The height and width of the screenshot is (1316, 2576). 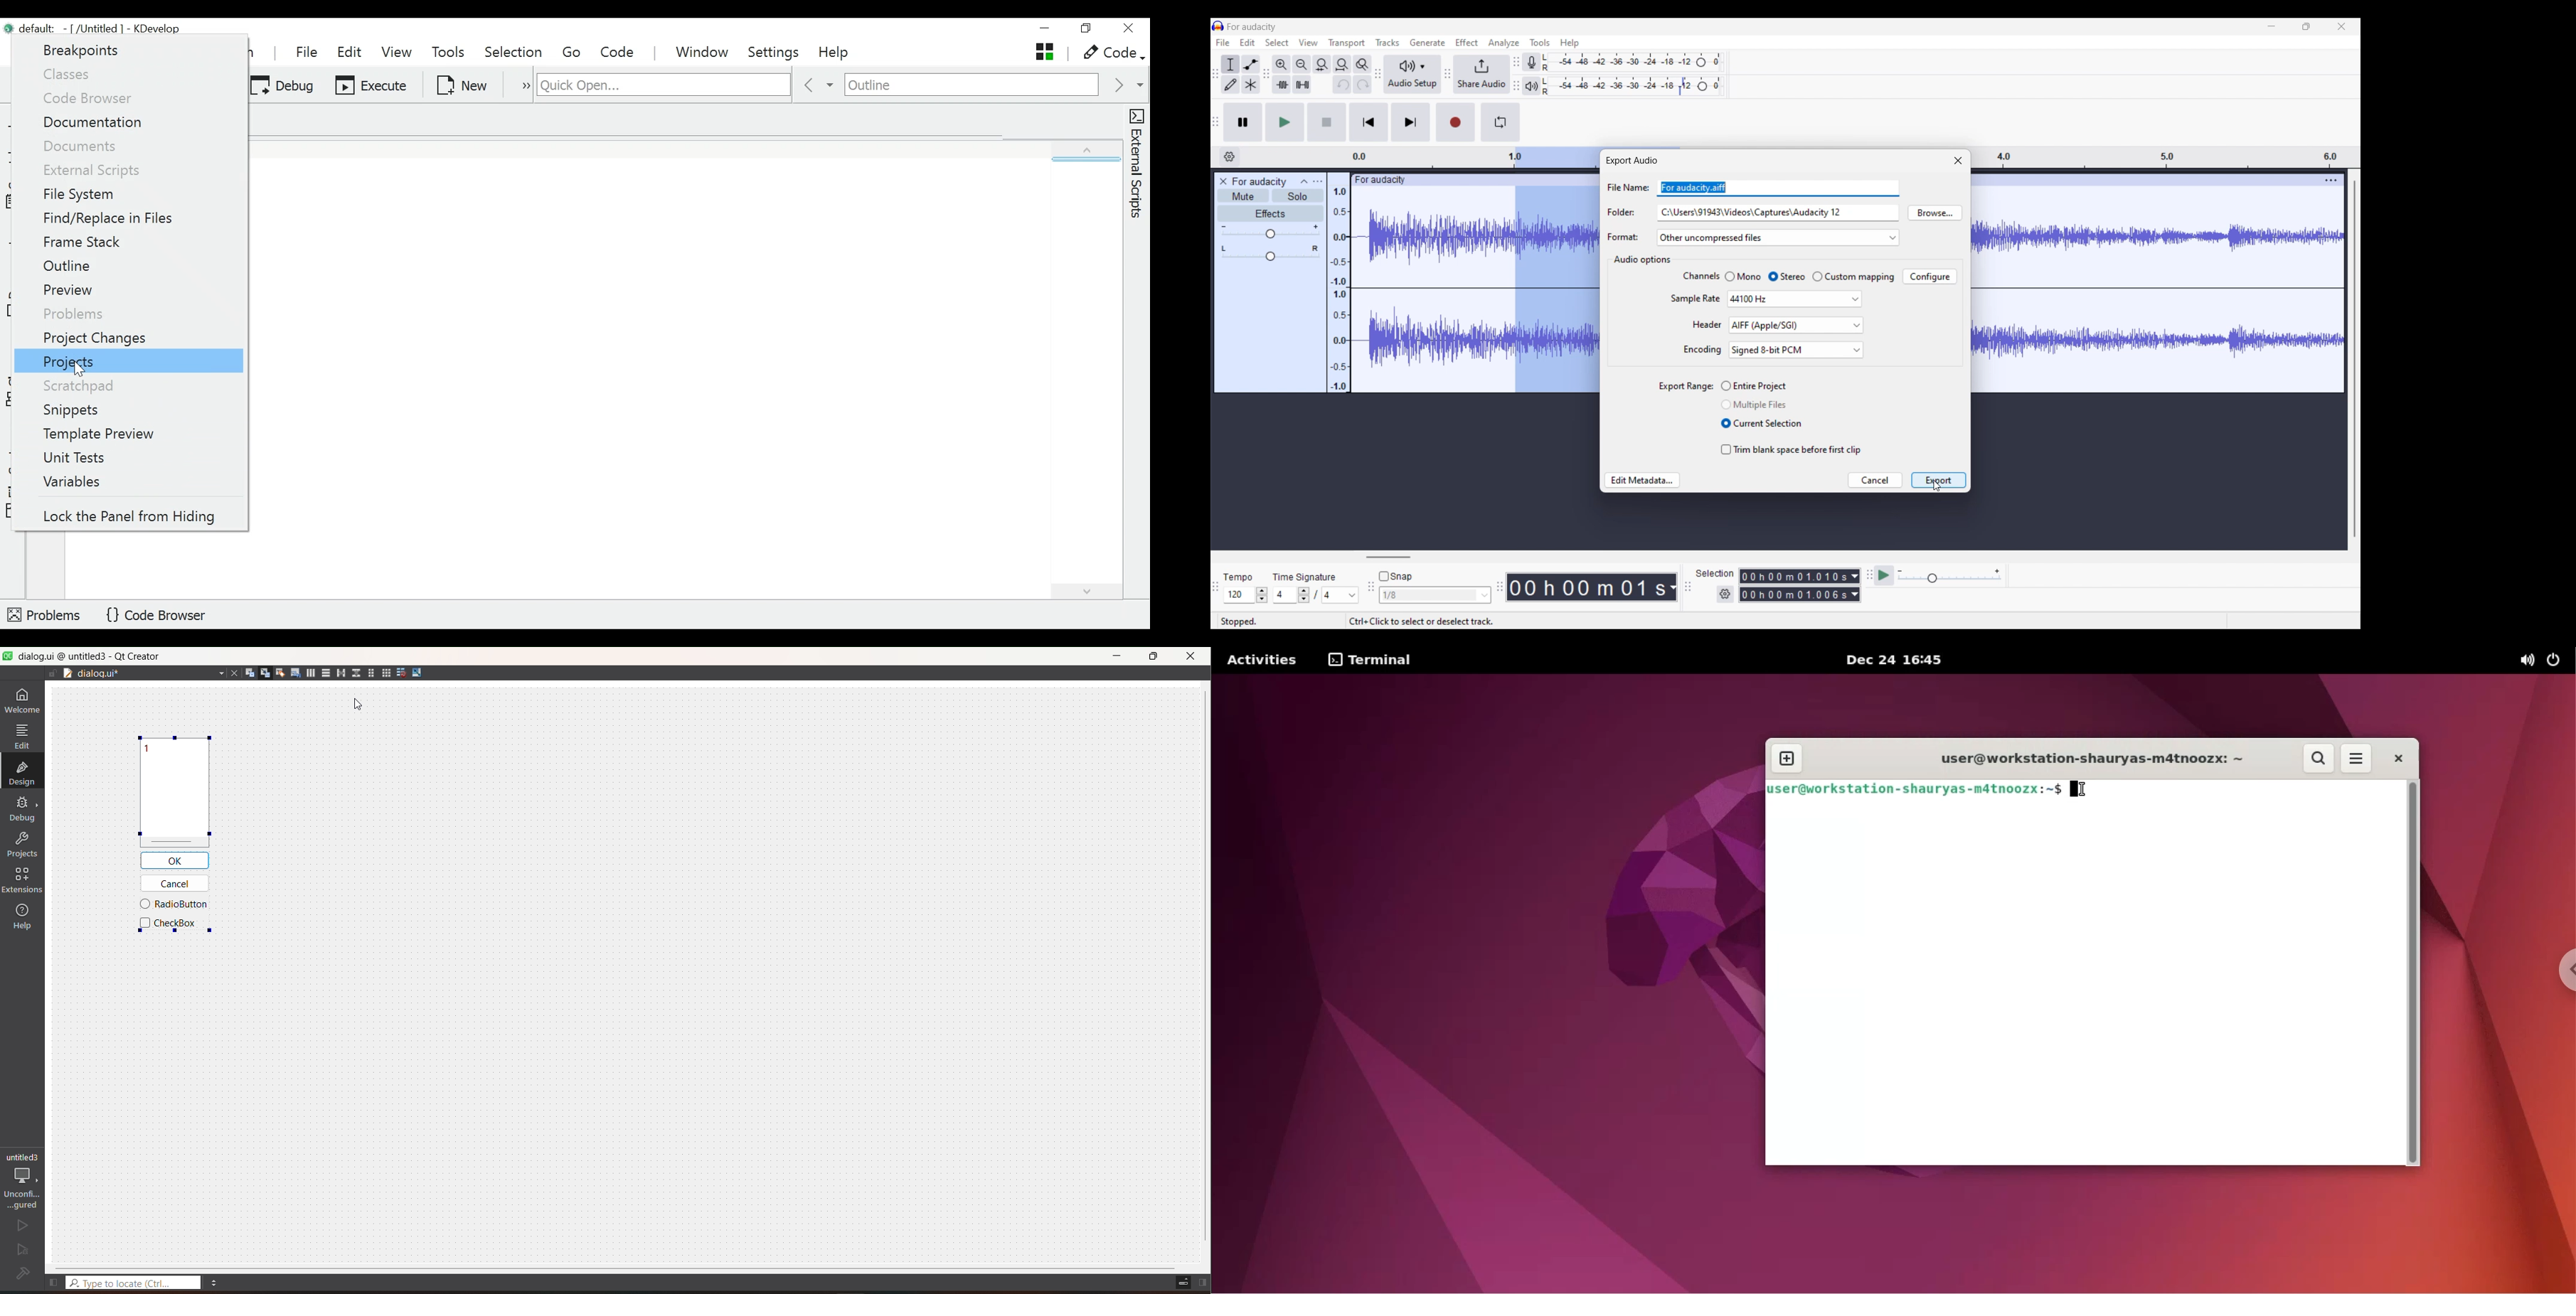 I want to click on Current track, so click(x=1431, y=284).